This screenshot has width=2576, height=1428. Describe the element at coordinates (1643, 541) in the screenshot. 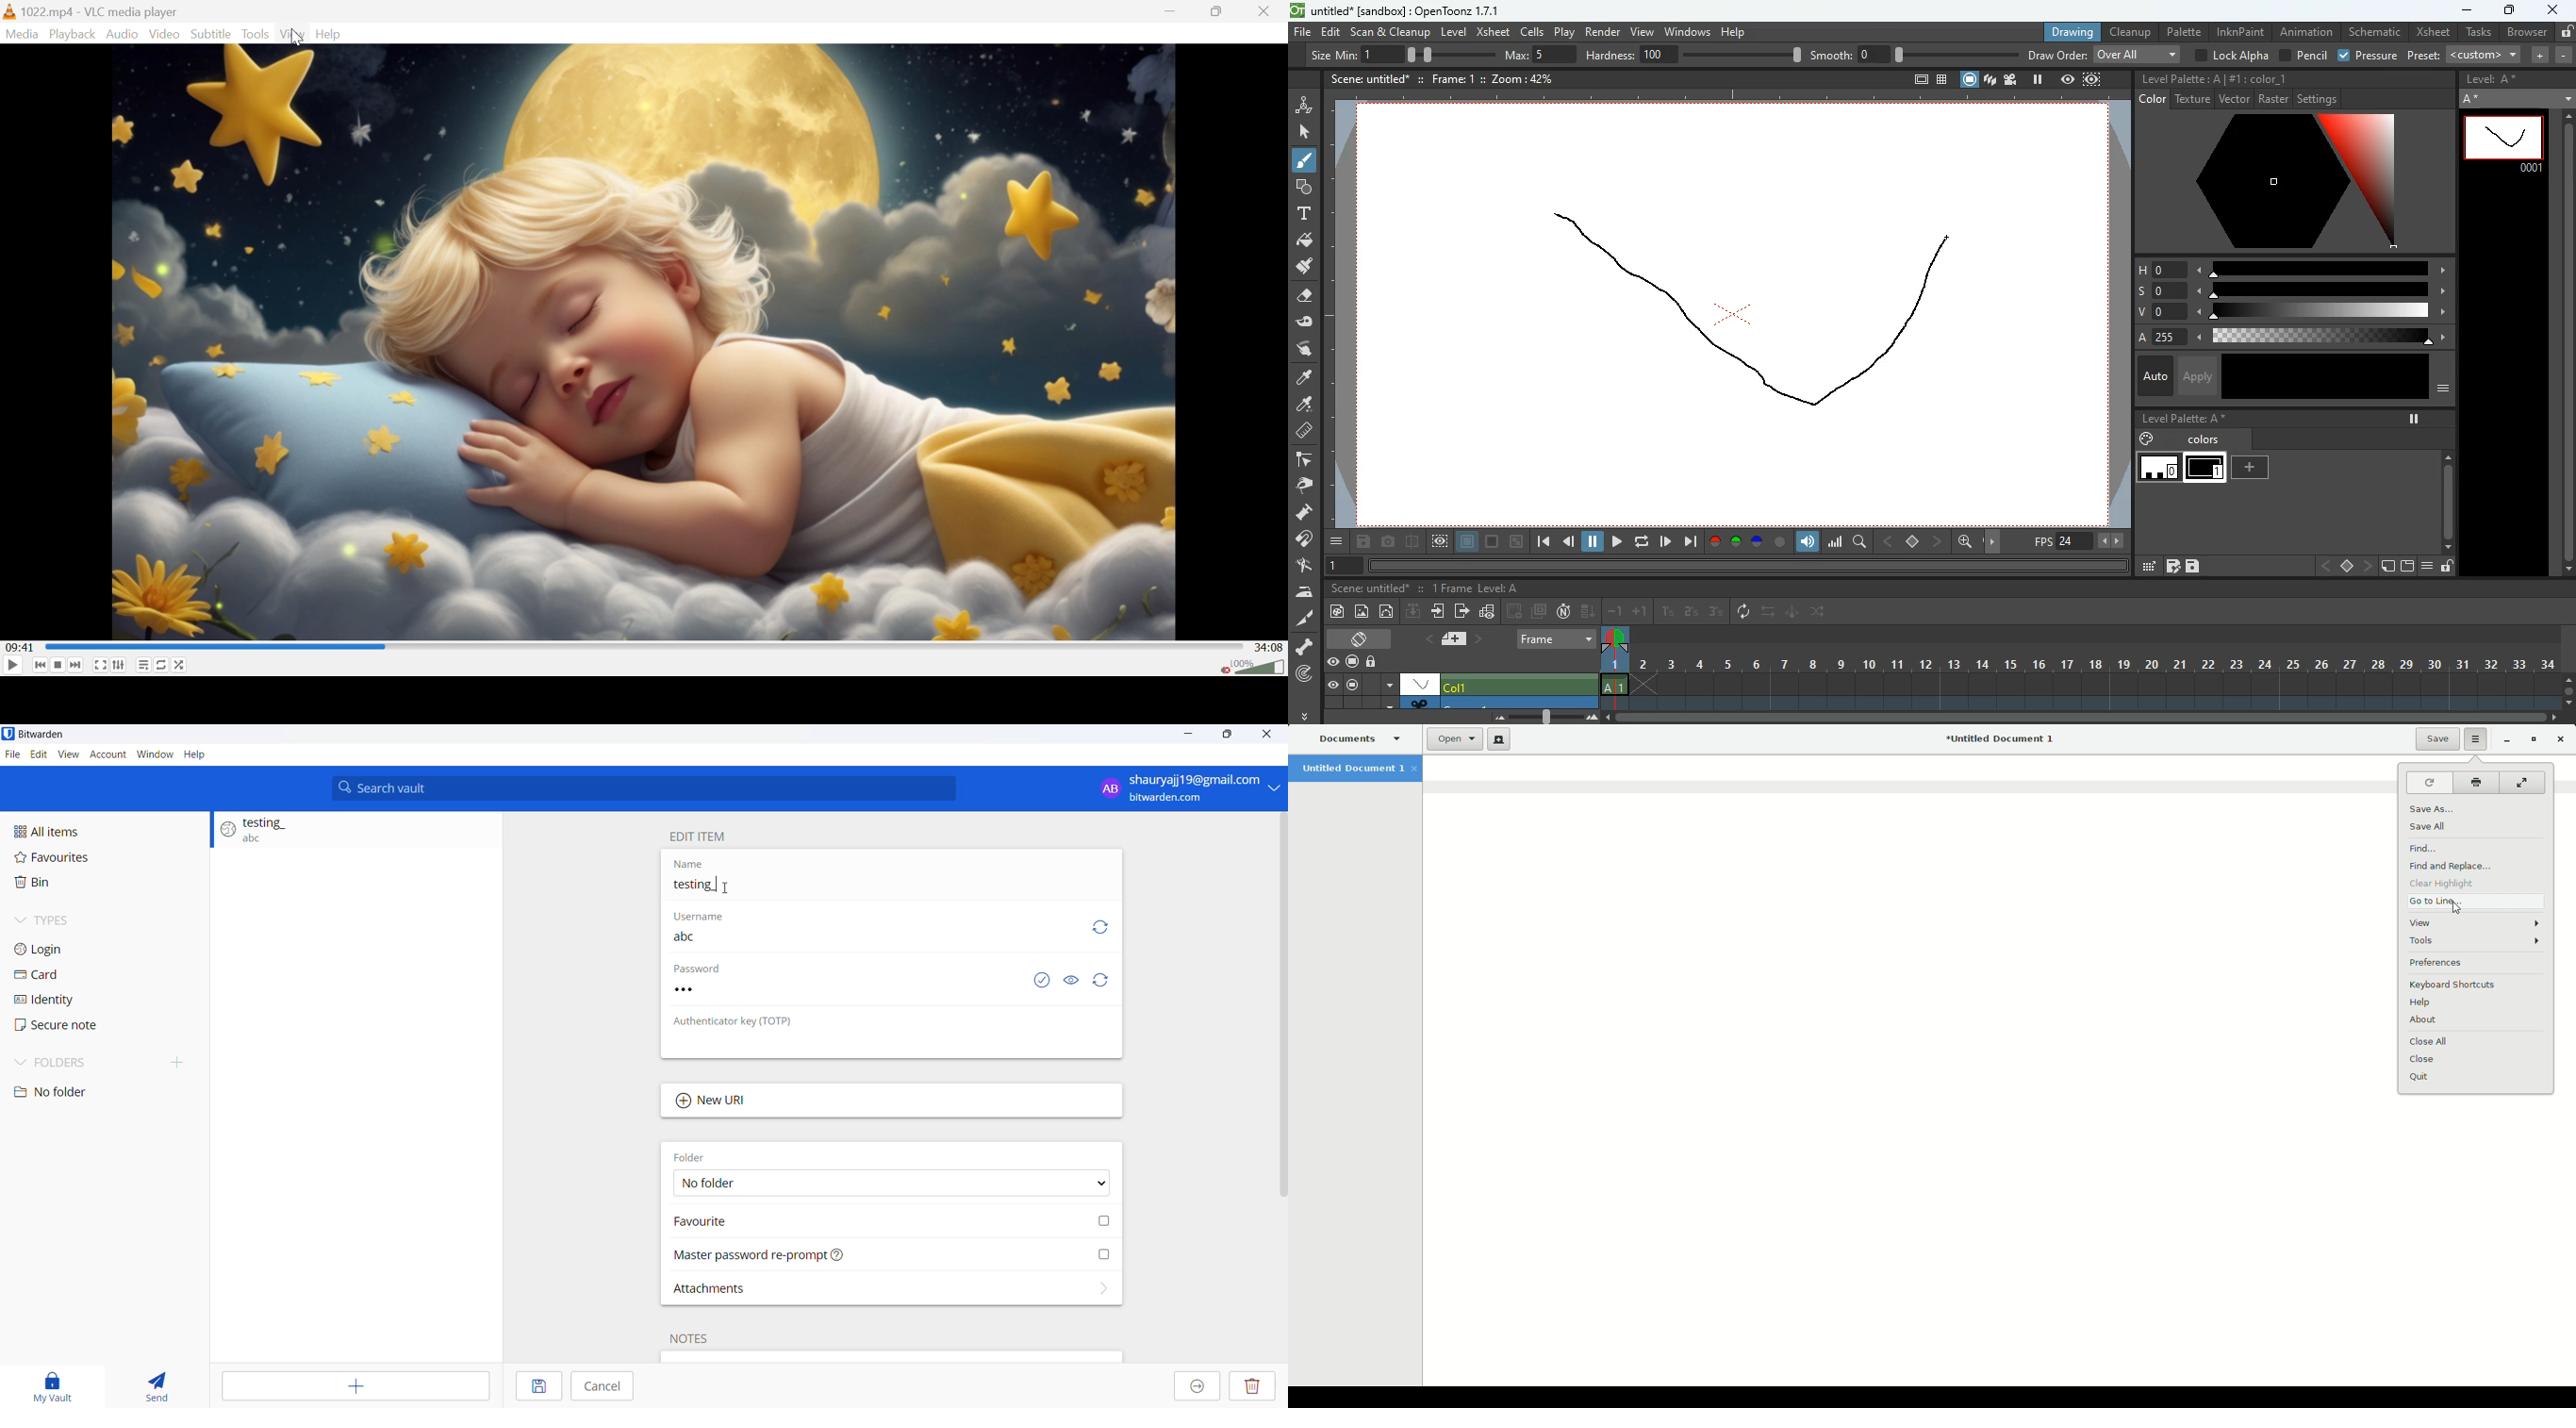

I see `rewind` at that location.